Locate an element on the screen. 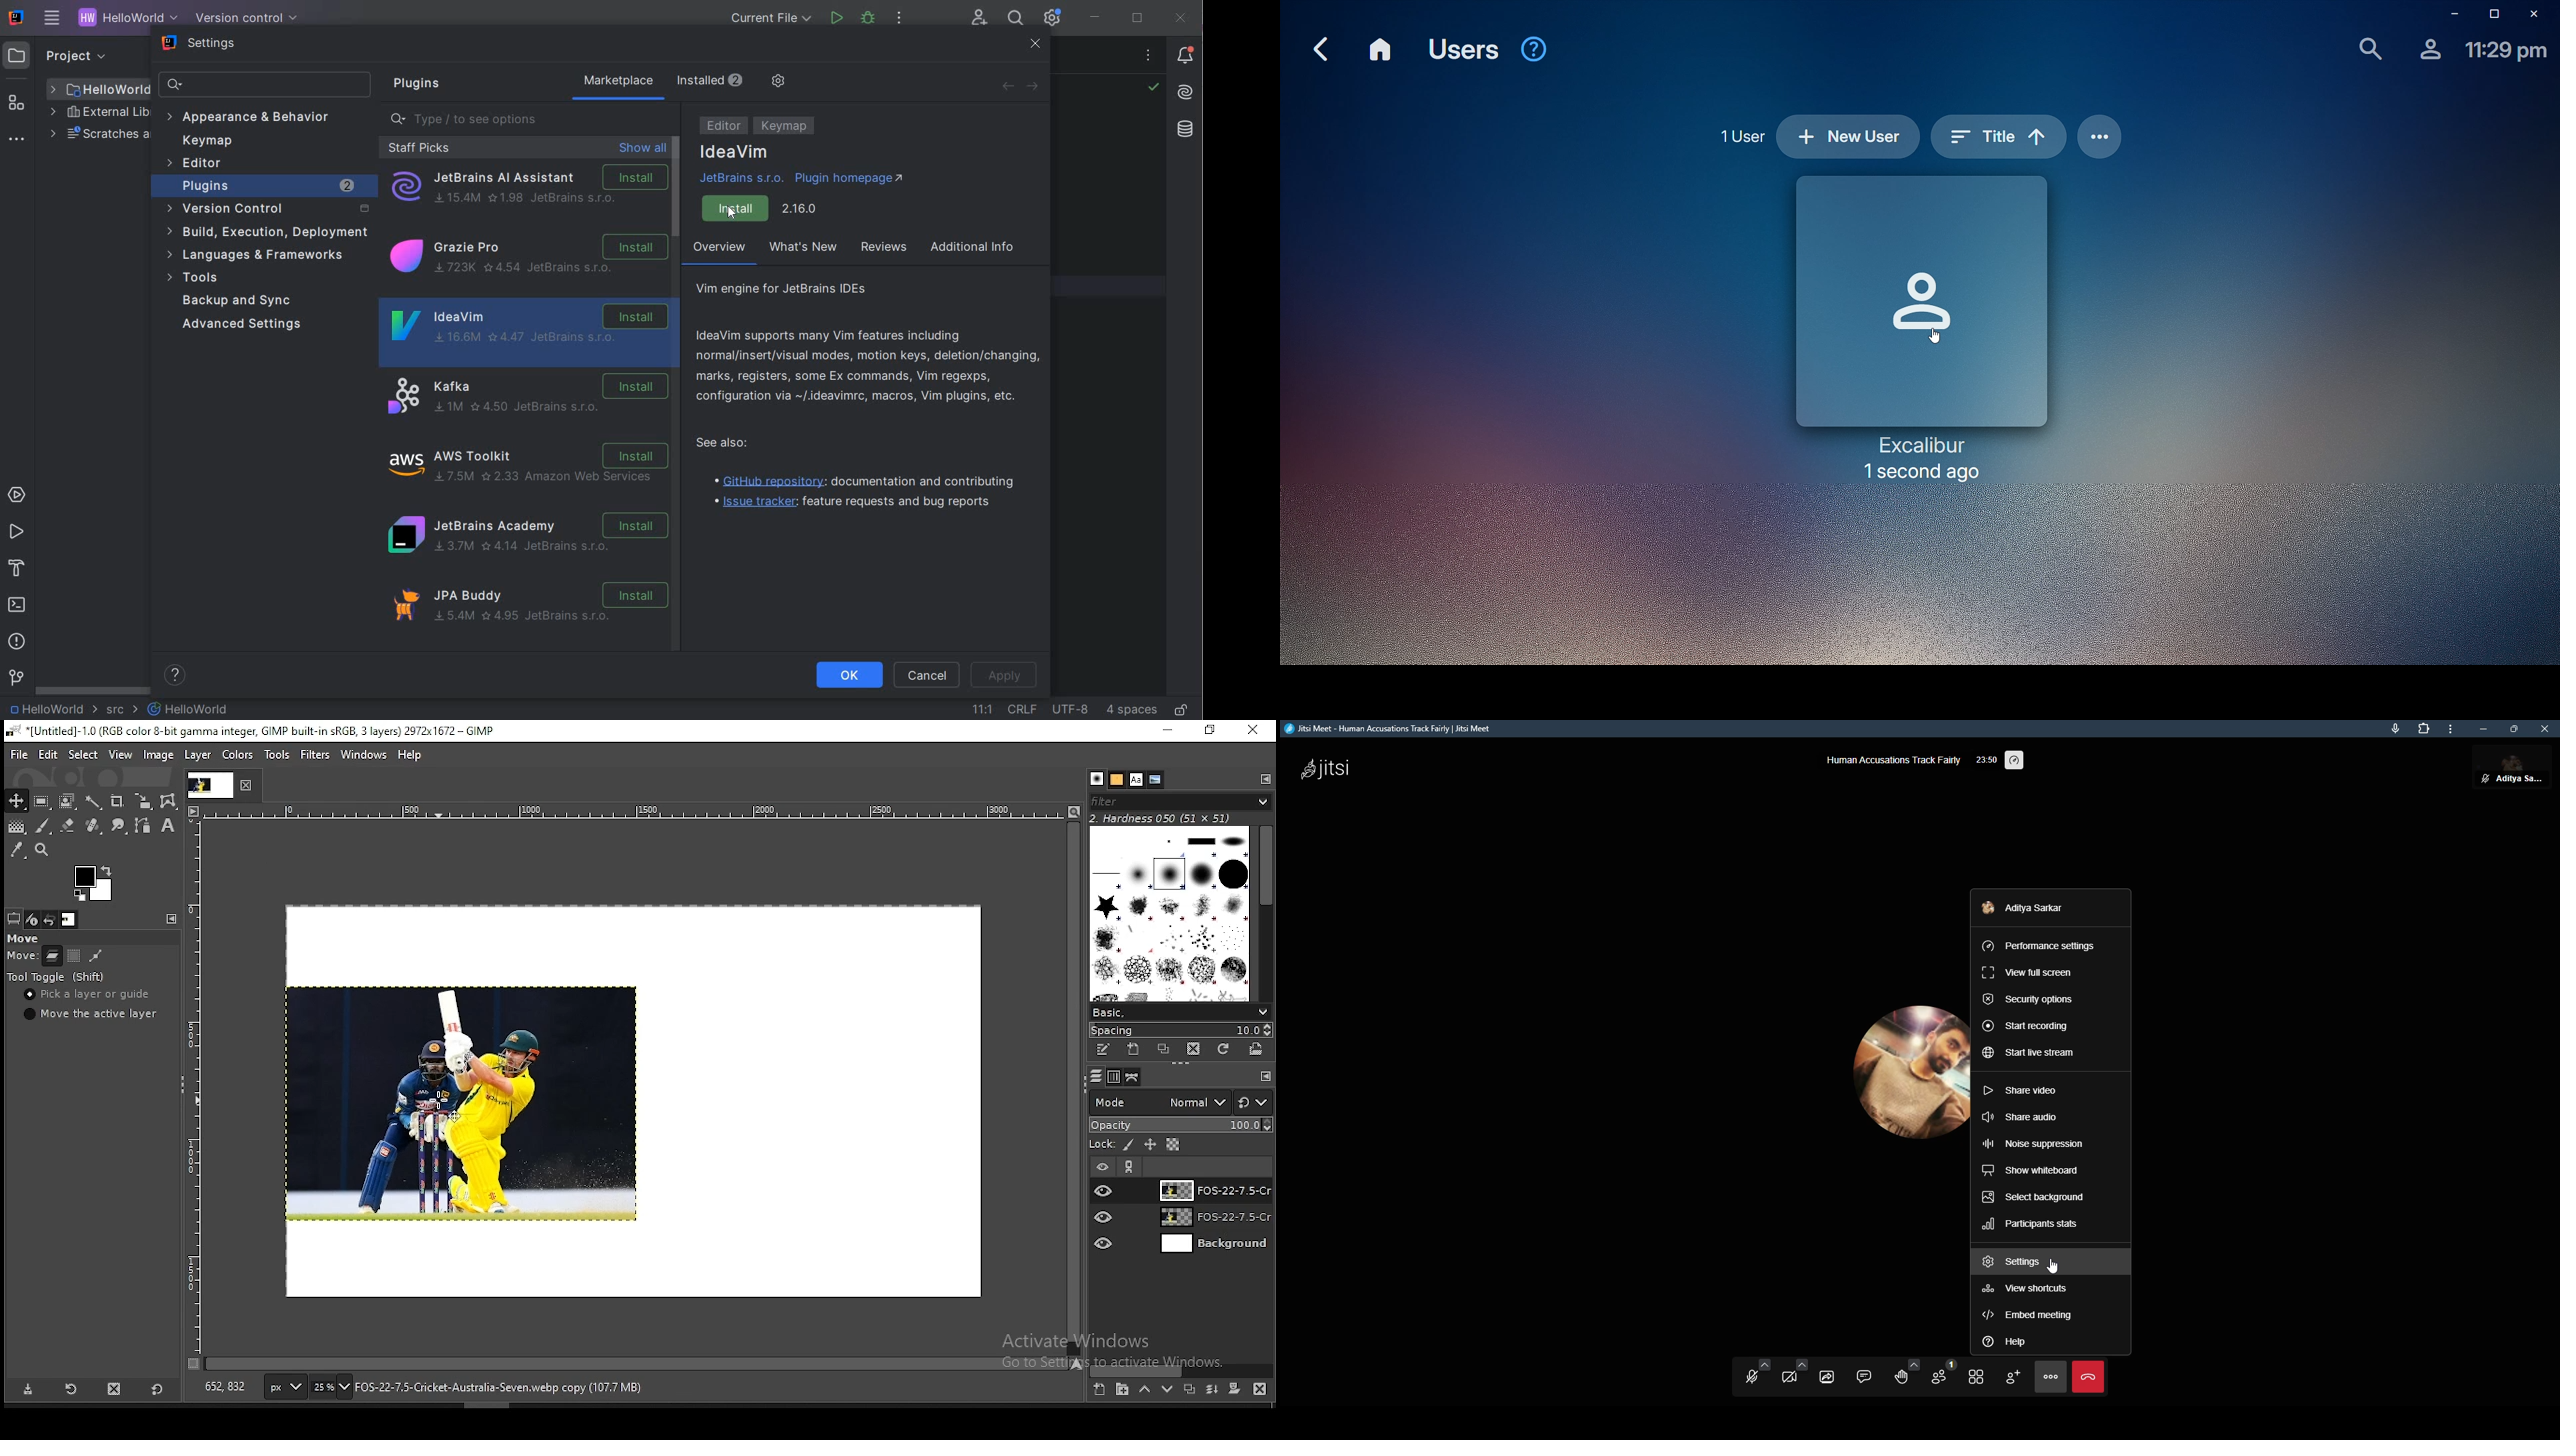  paths is located at coordinates (1134, 1077).